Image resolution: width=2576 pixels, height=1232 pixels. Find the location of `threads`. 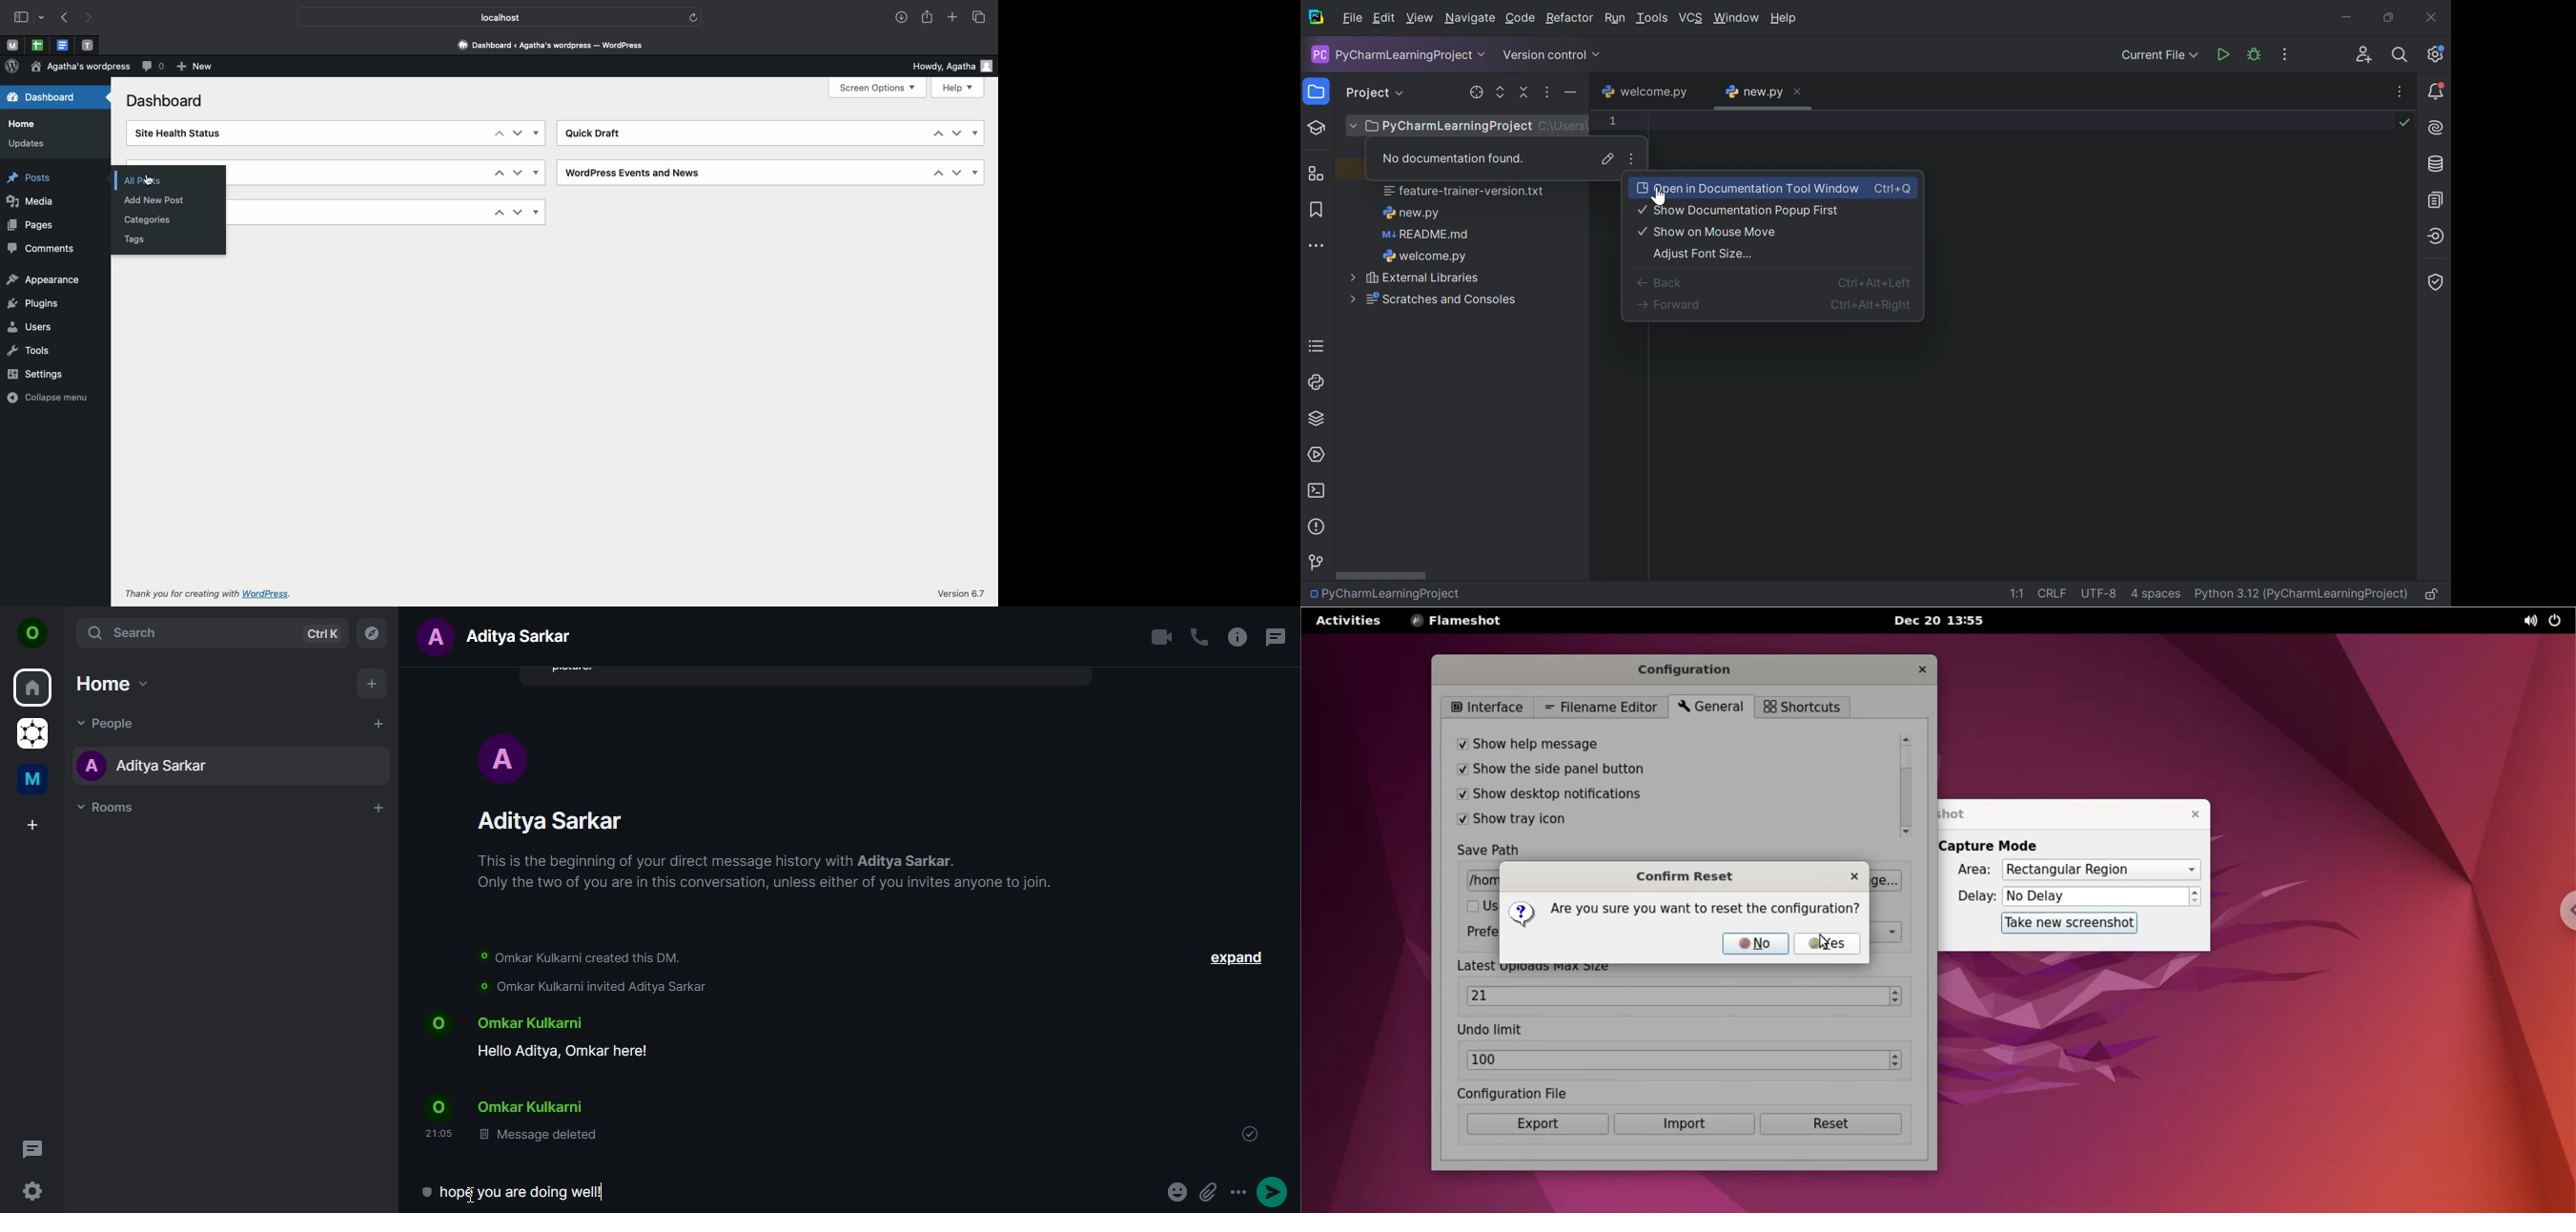

threads is located at coordinates (1278, 640).